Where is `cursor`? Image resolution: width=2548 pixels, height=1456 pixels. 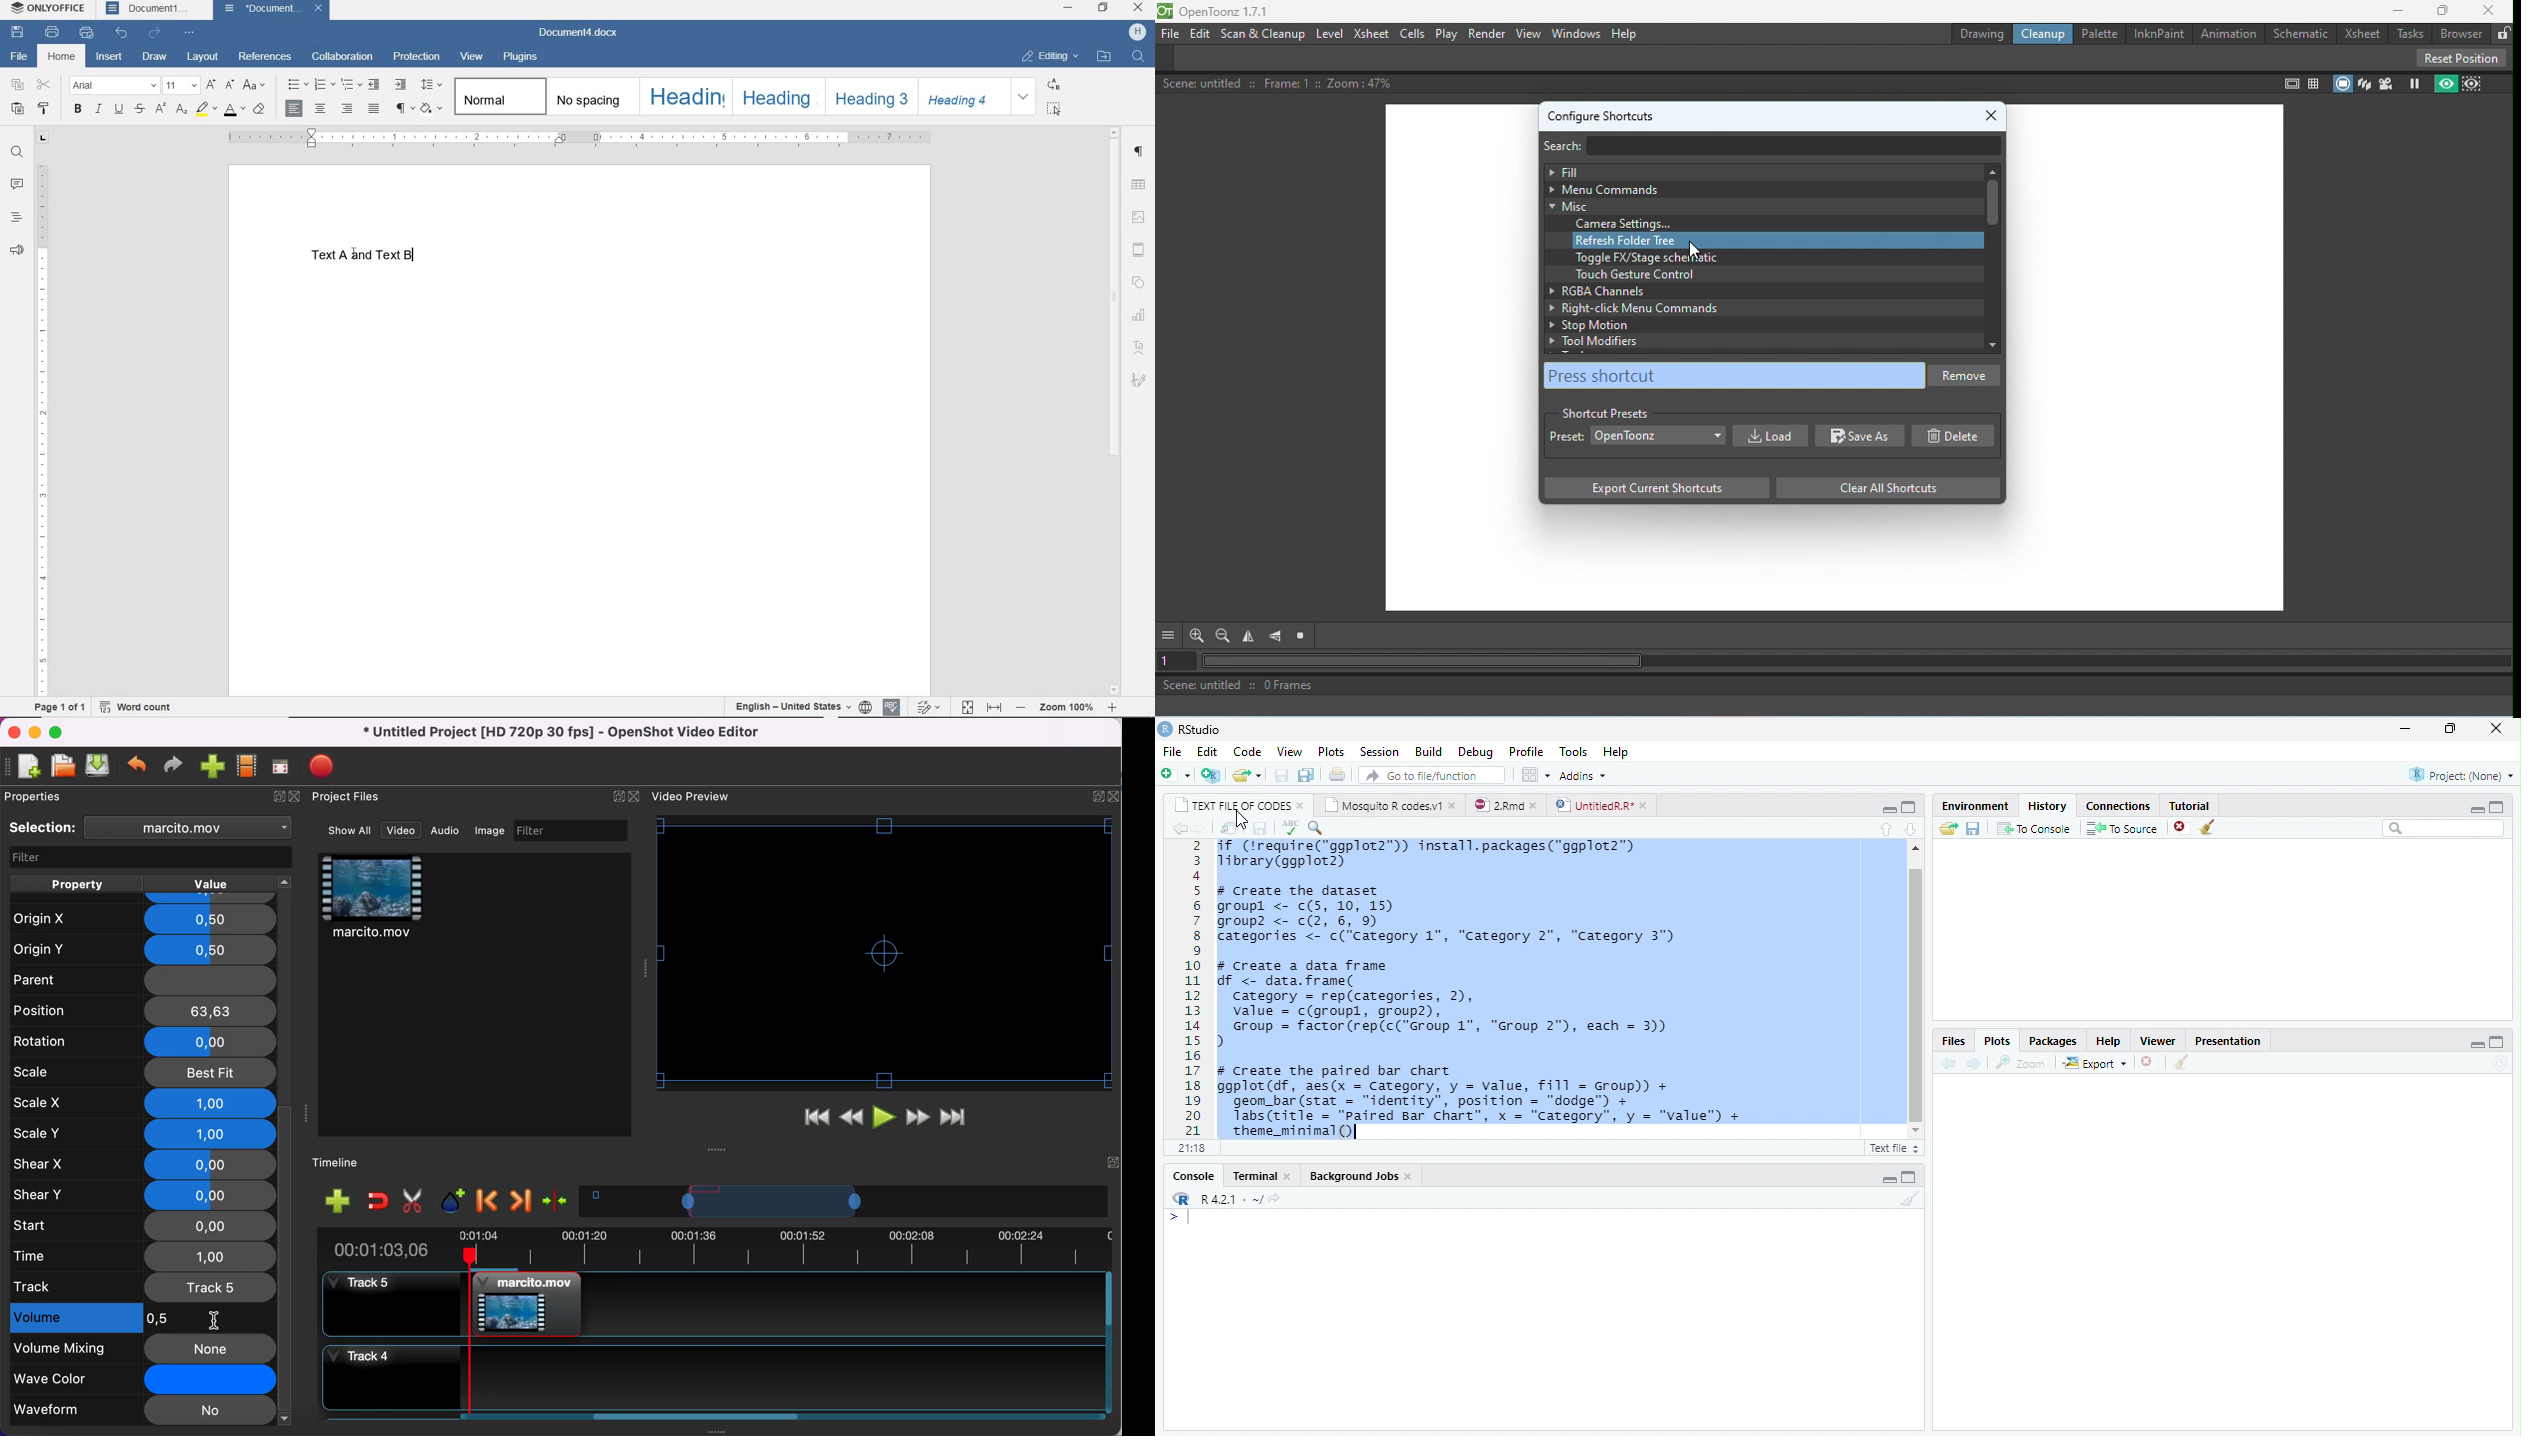 cursor is located at coordinates (1241, 819).